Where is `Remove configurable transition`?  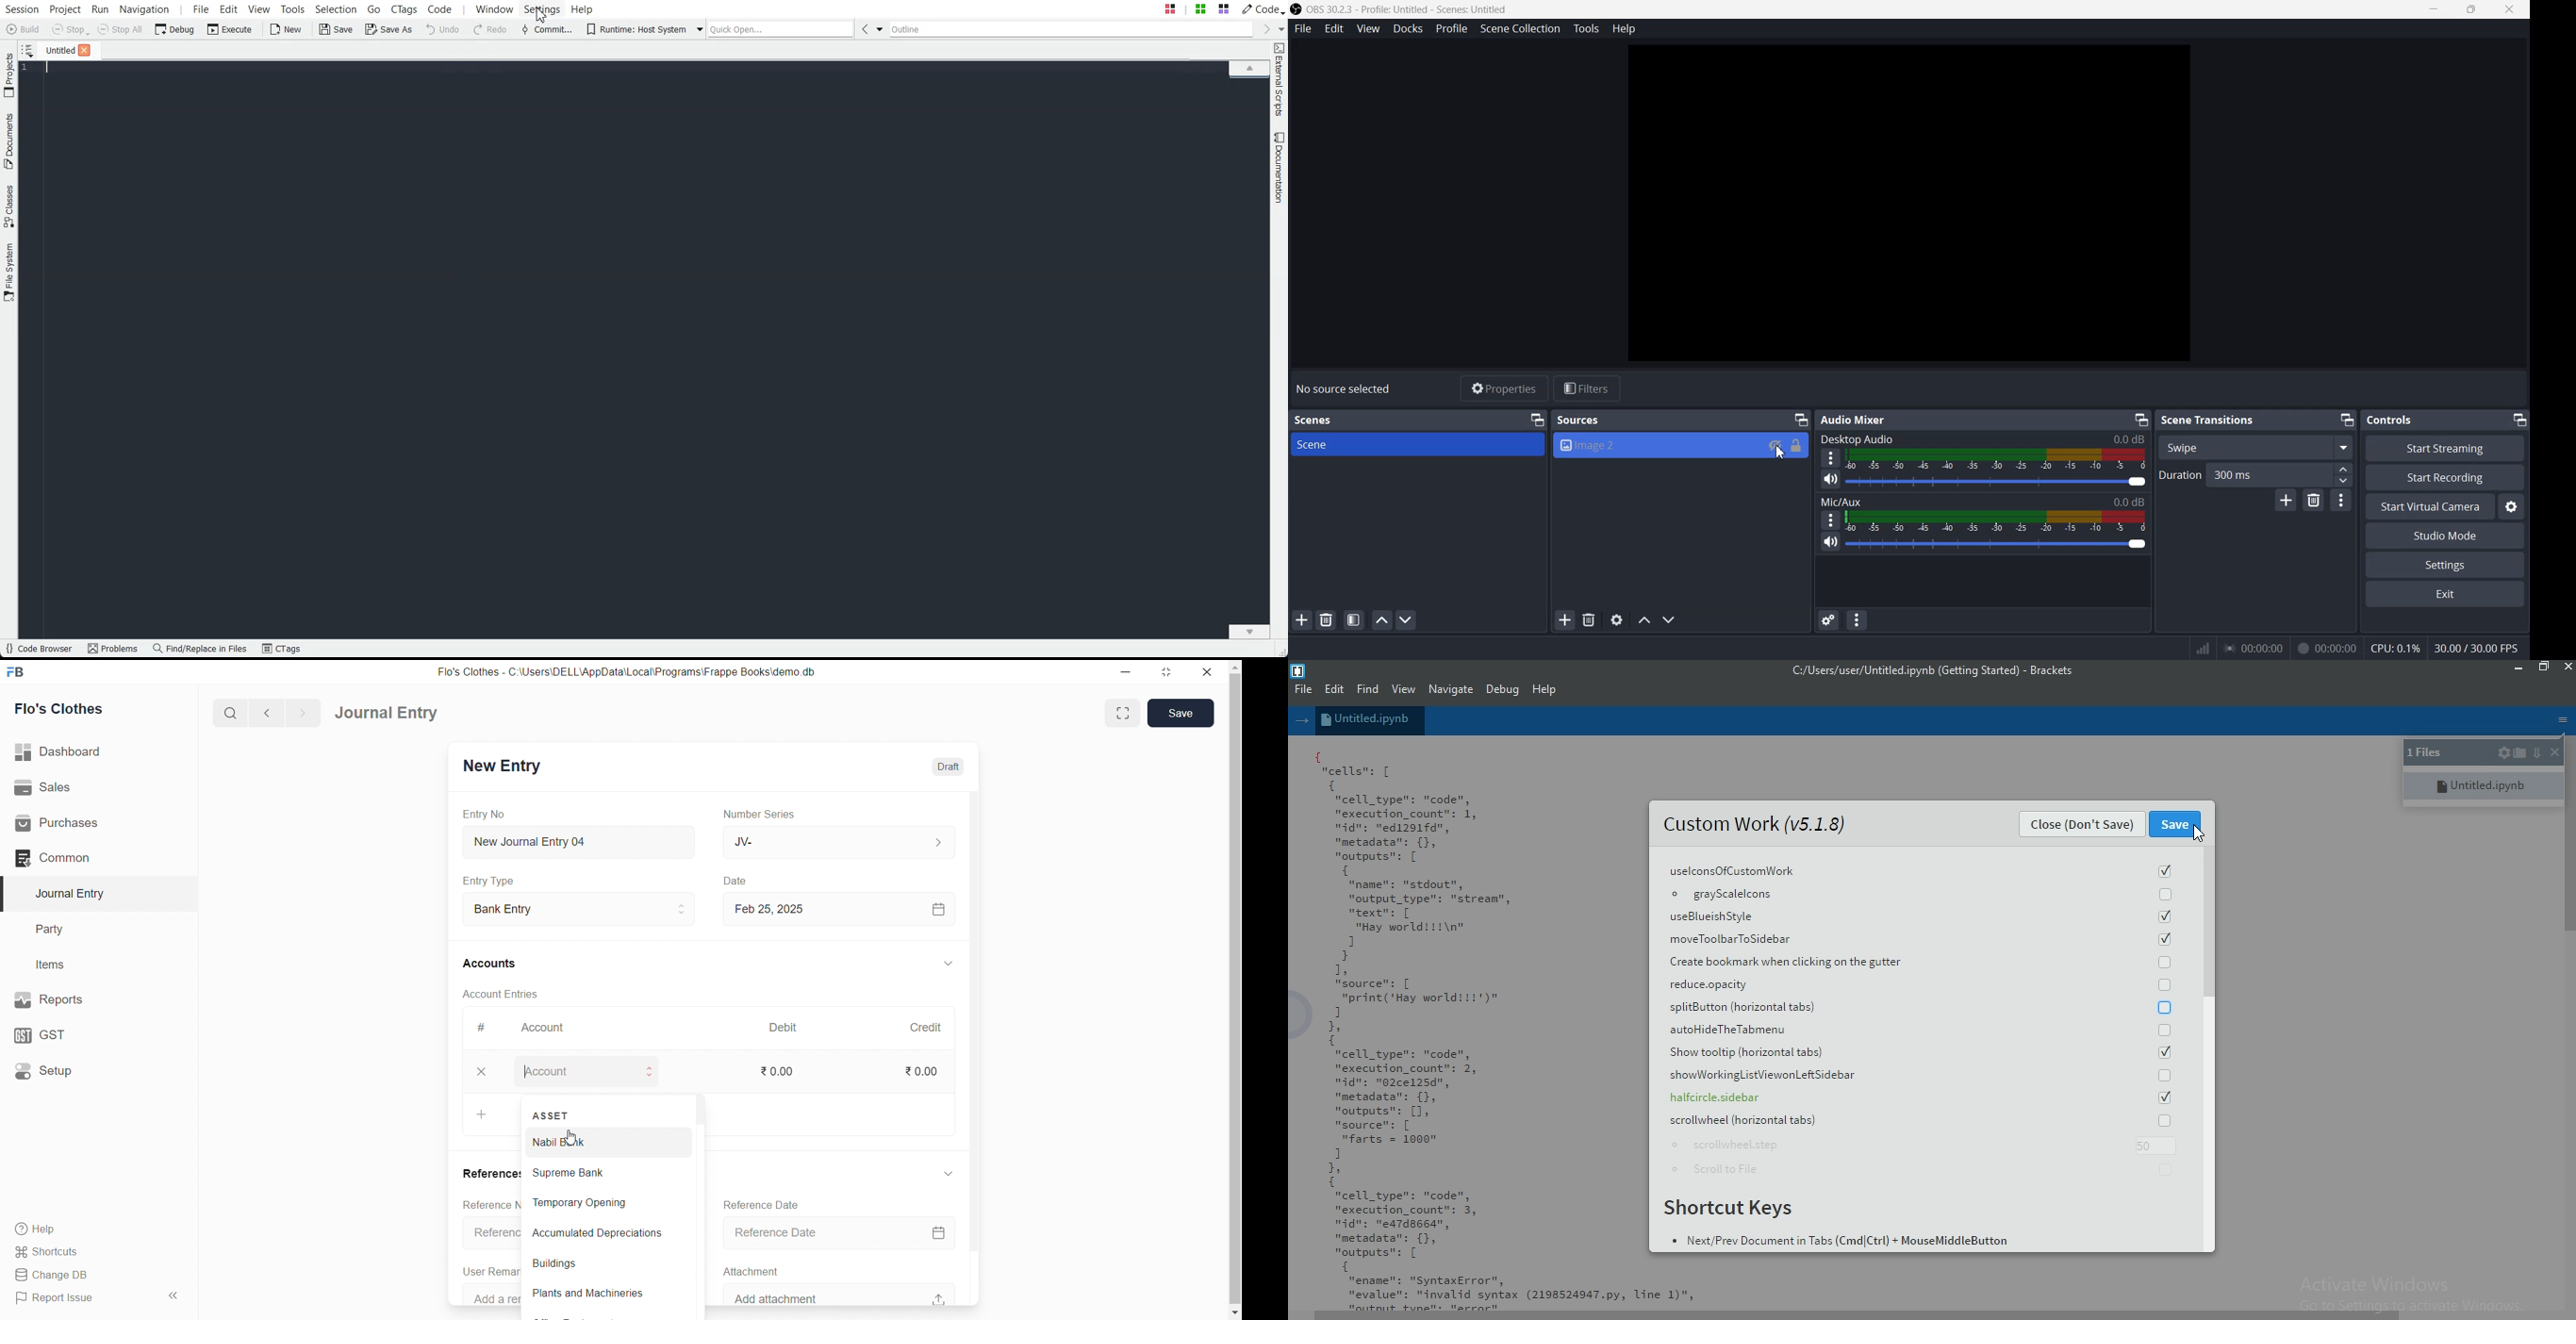 Remove configurable transition is located at coordinates (2314, 501).